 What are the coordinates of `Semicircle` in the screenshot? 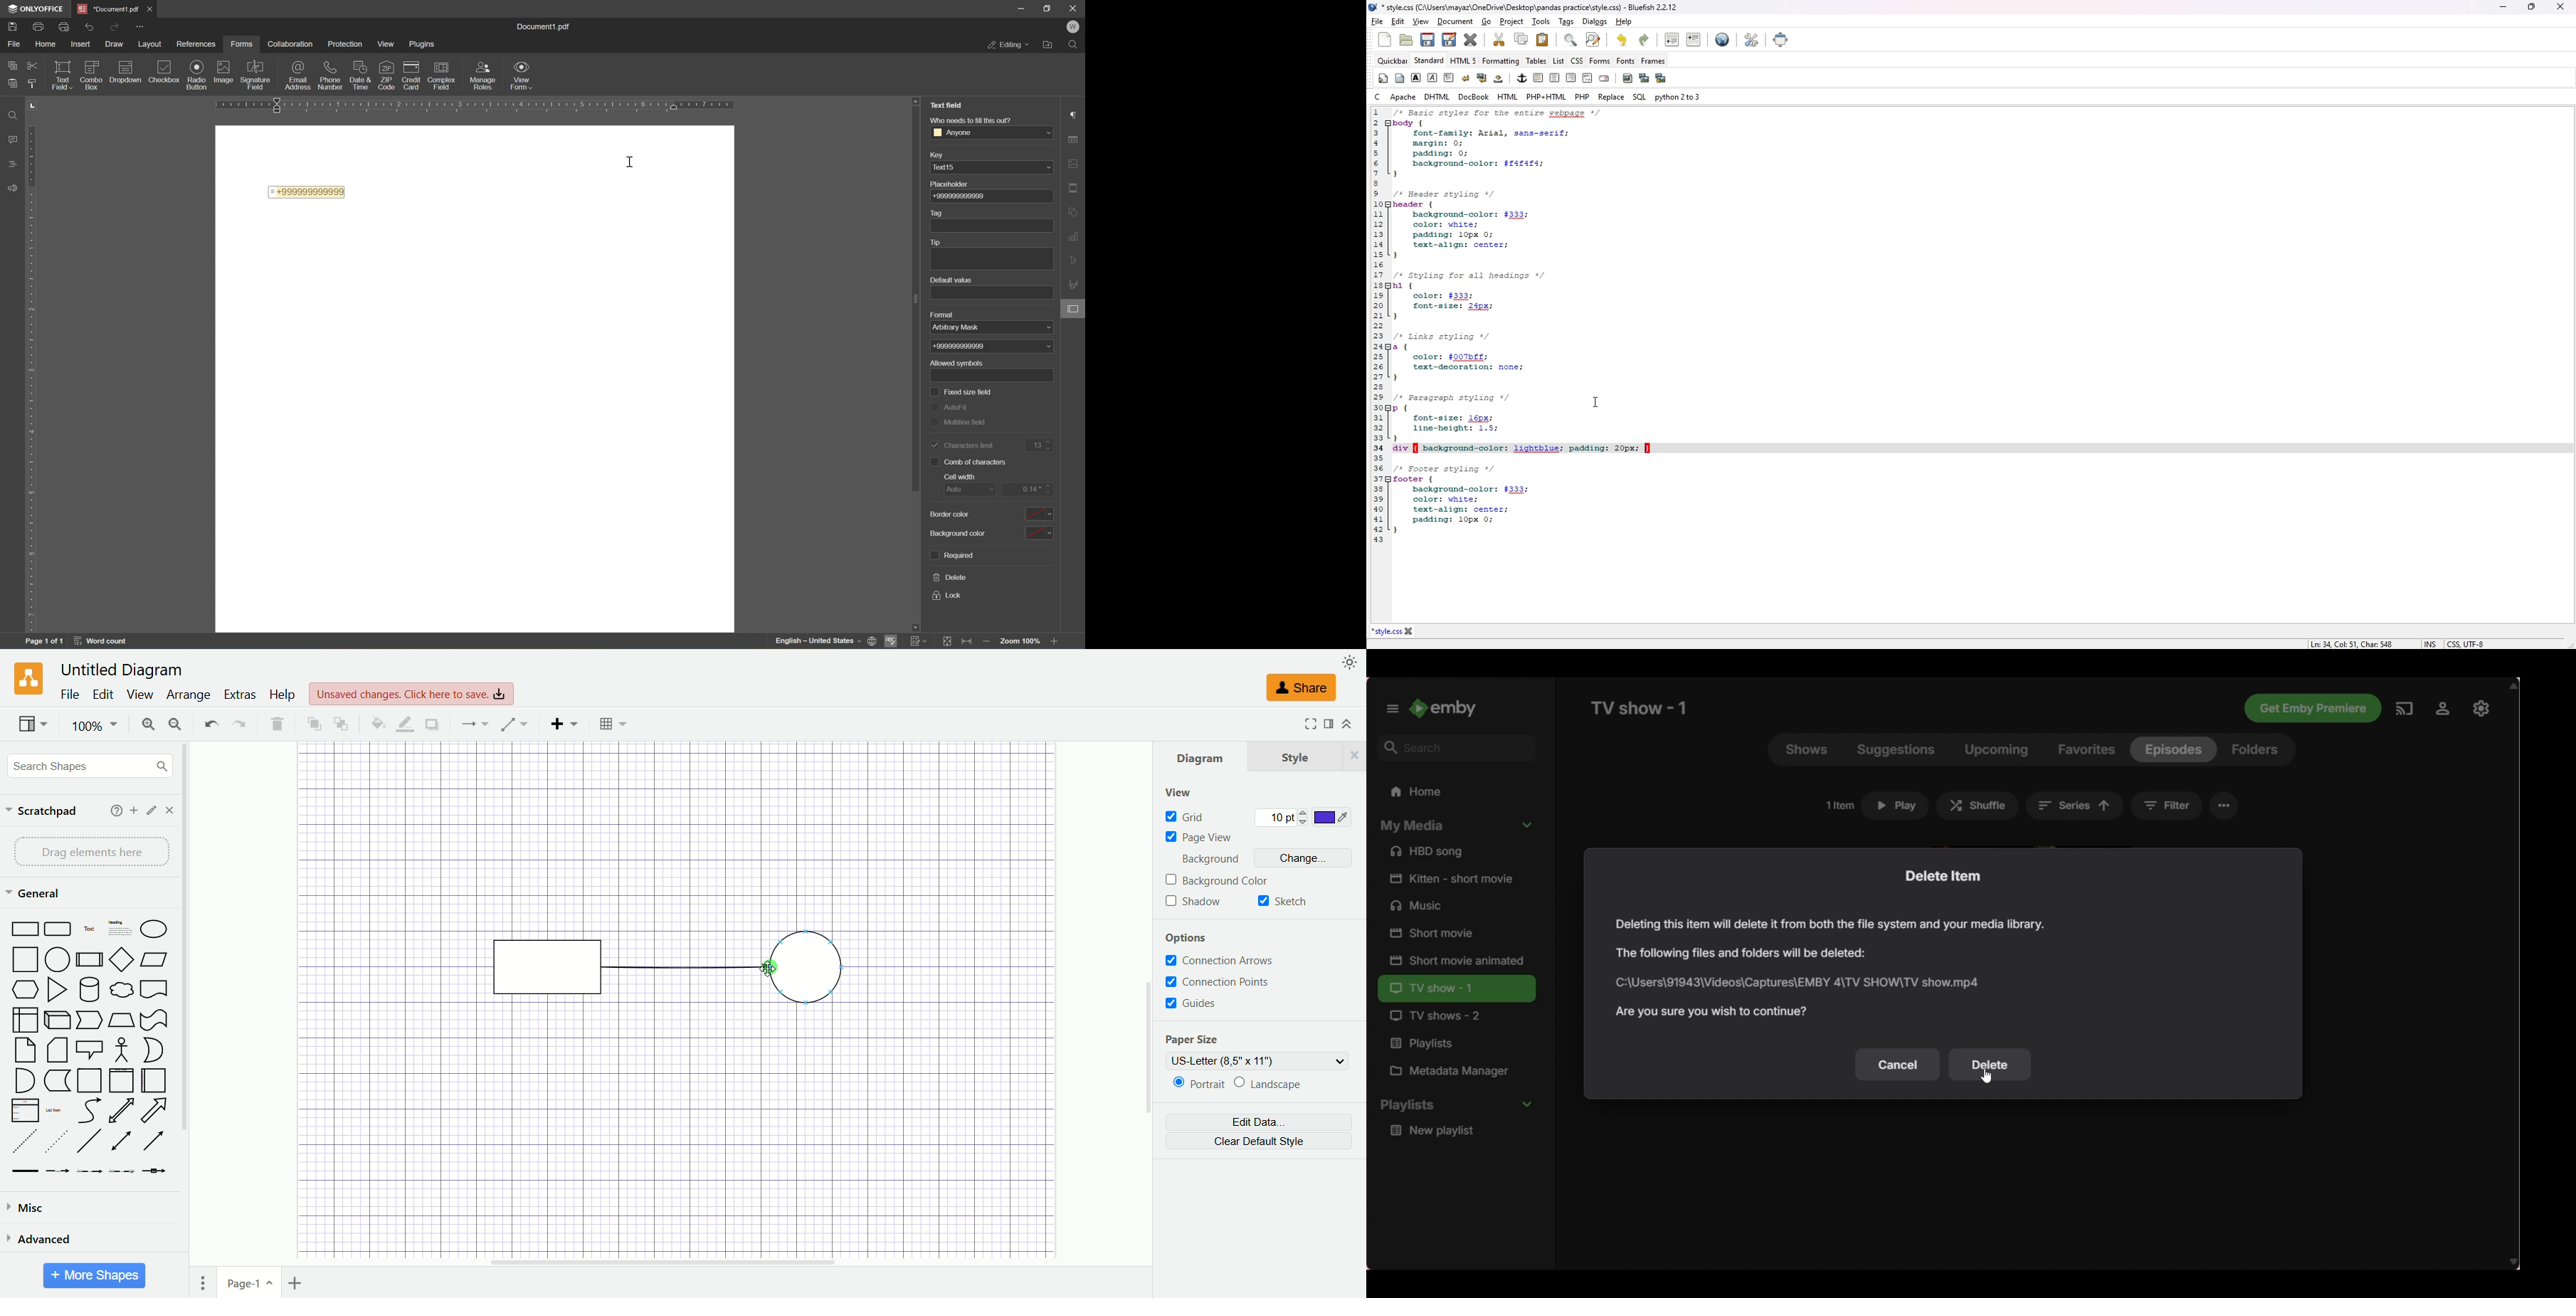 It's located at (25, 1080).